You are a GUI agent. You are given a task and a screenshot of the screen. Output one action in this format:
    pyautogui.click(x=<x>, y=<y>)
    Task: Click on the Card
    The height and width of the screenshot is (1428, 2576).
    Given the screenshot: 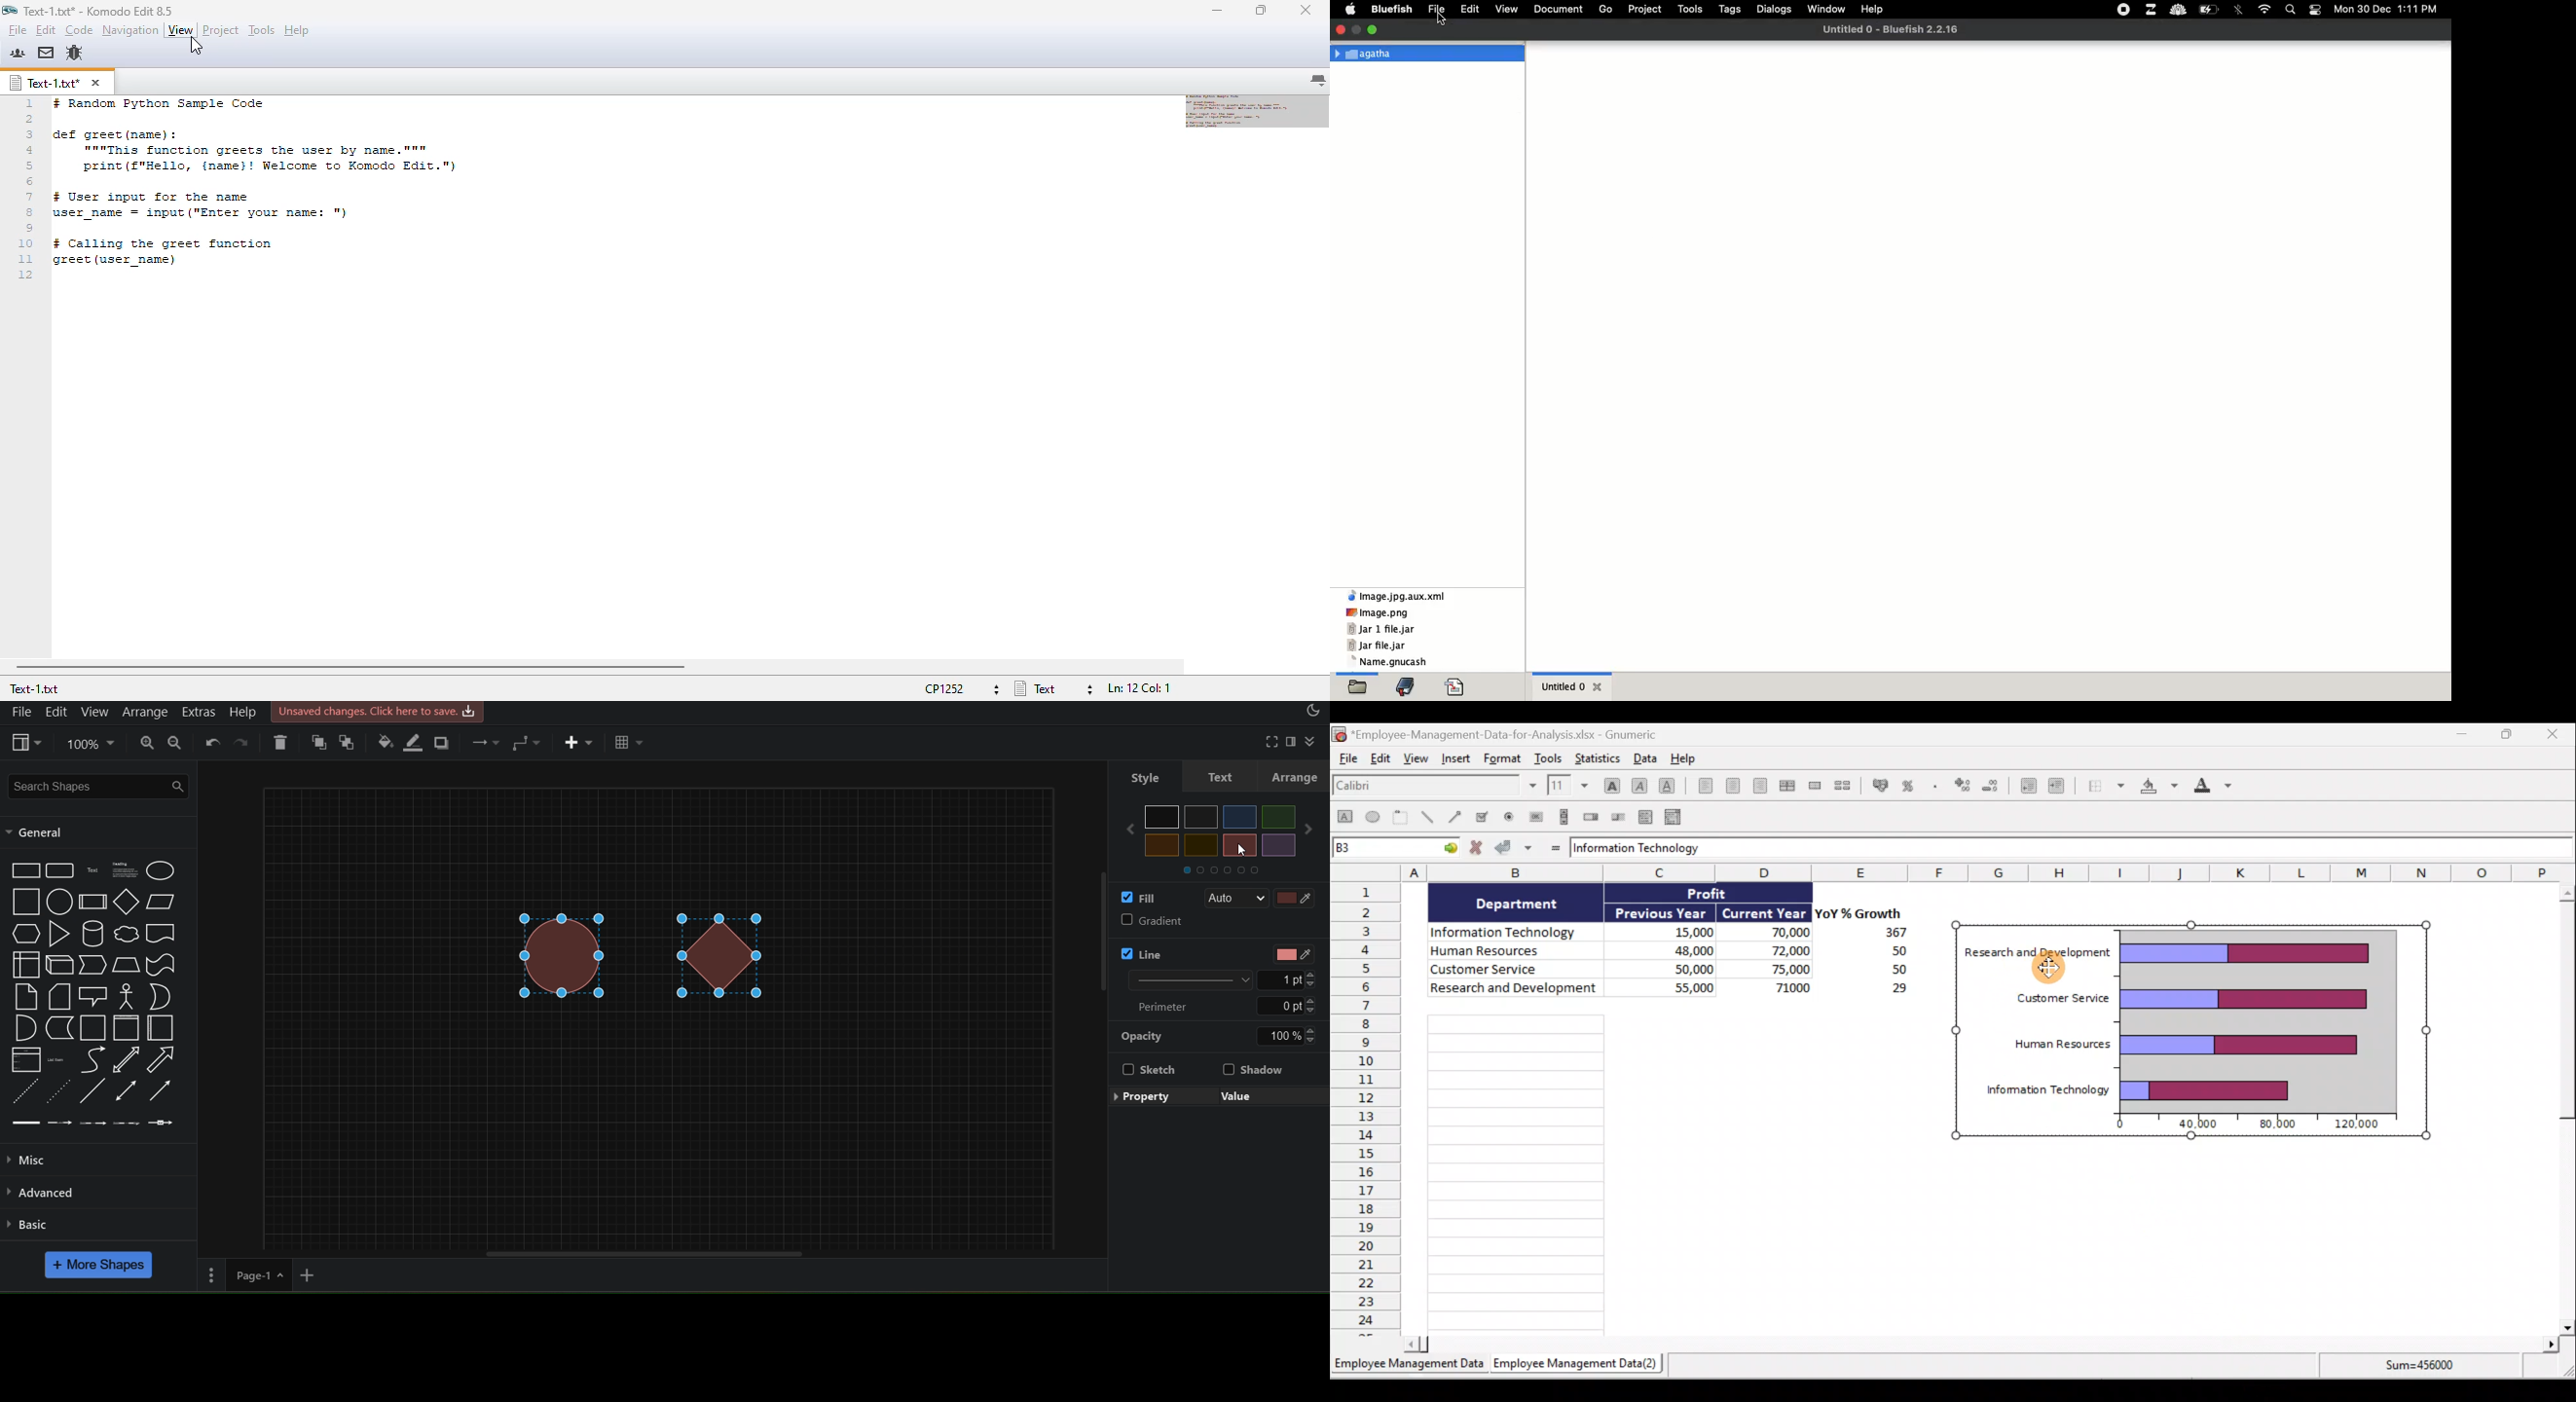 What is the action you would take?
    pyautogui.click(x=59, y=997)
    